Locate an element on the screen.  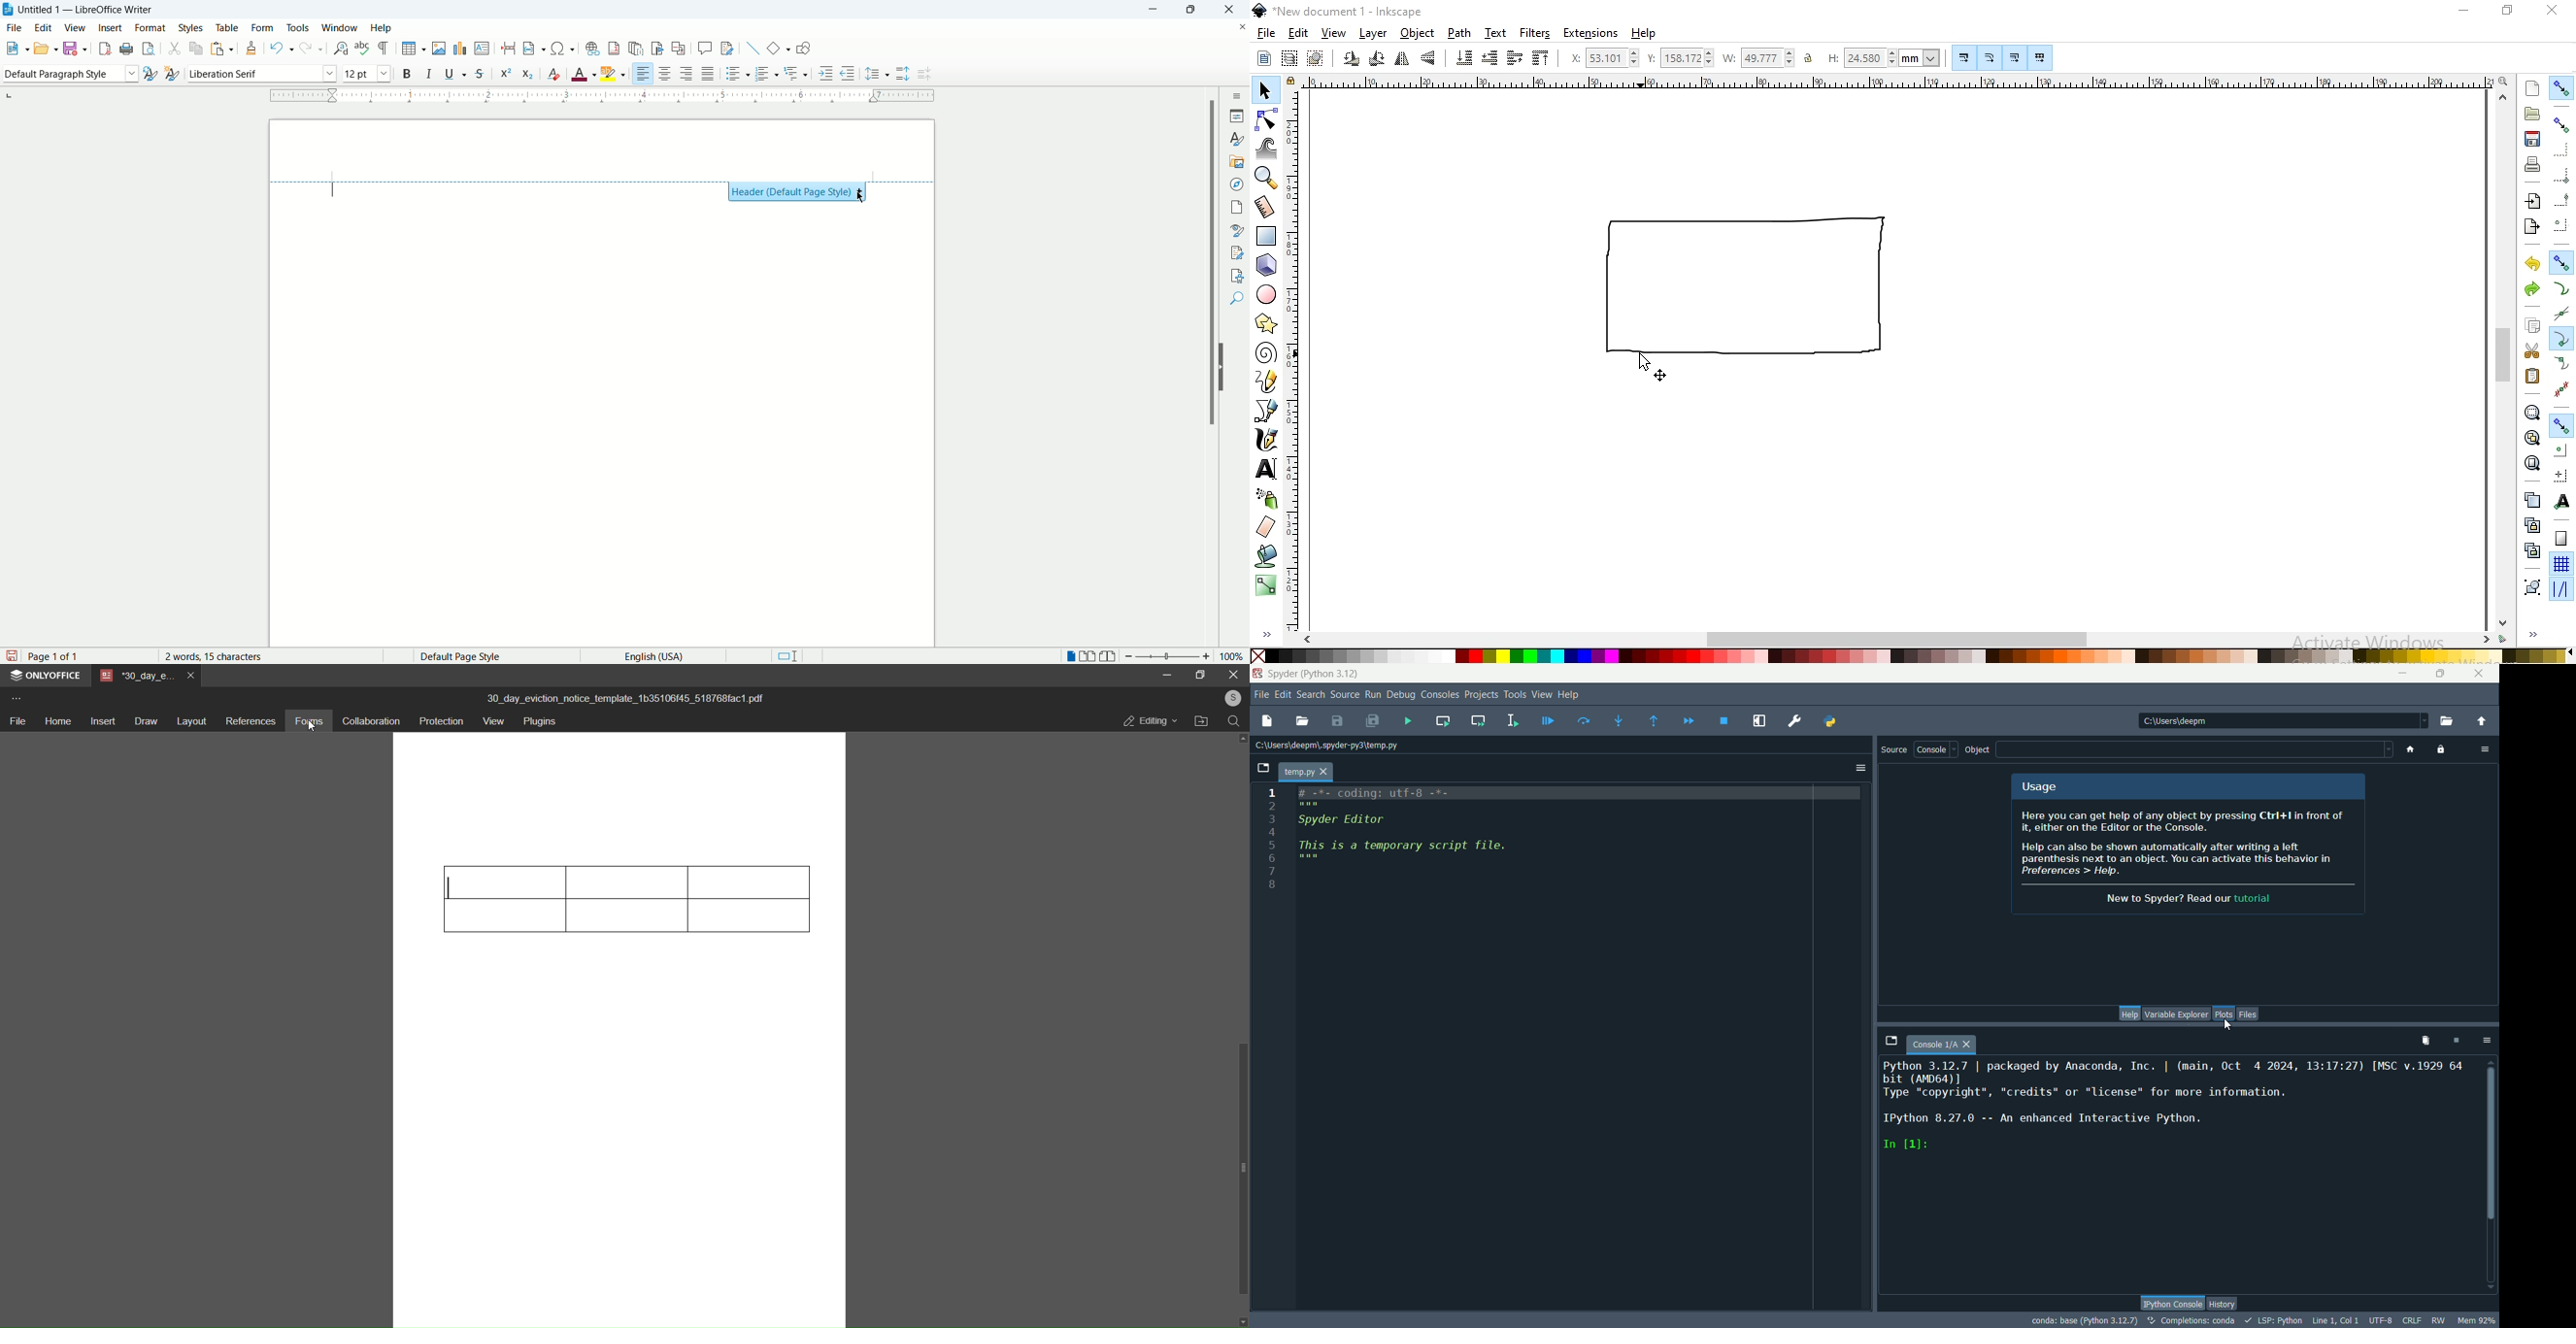
deselect any selected objects or nodes is located at coordinates (1316, 58).